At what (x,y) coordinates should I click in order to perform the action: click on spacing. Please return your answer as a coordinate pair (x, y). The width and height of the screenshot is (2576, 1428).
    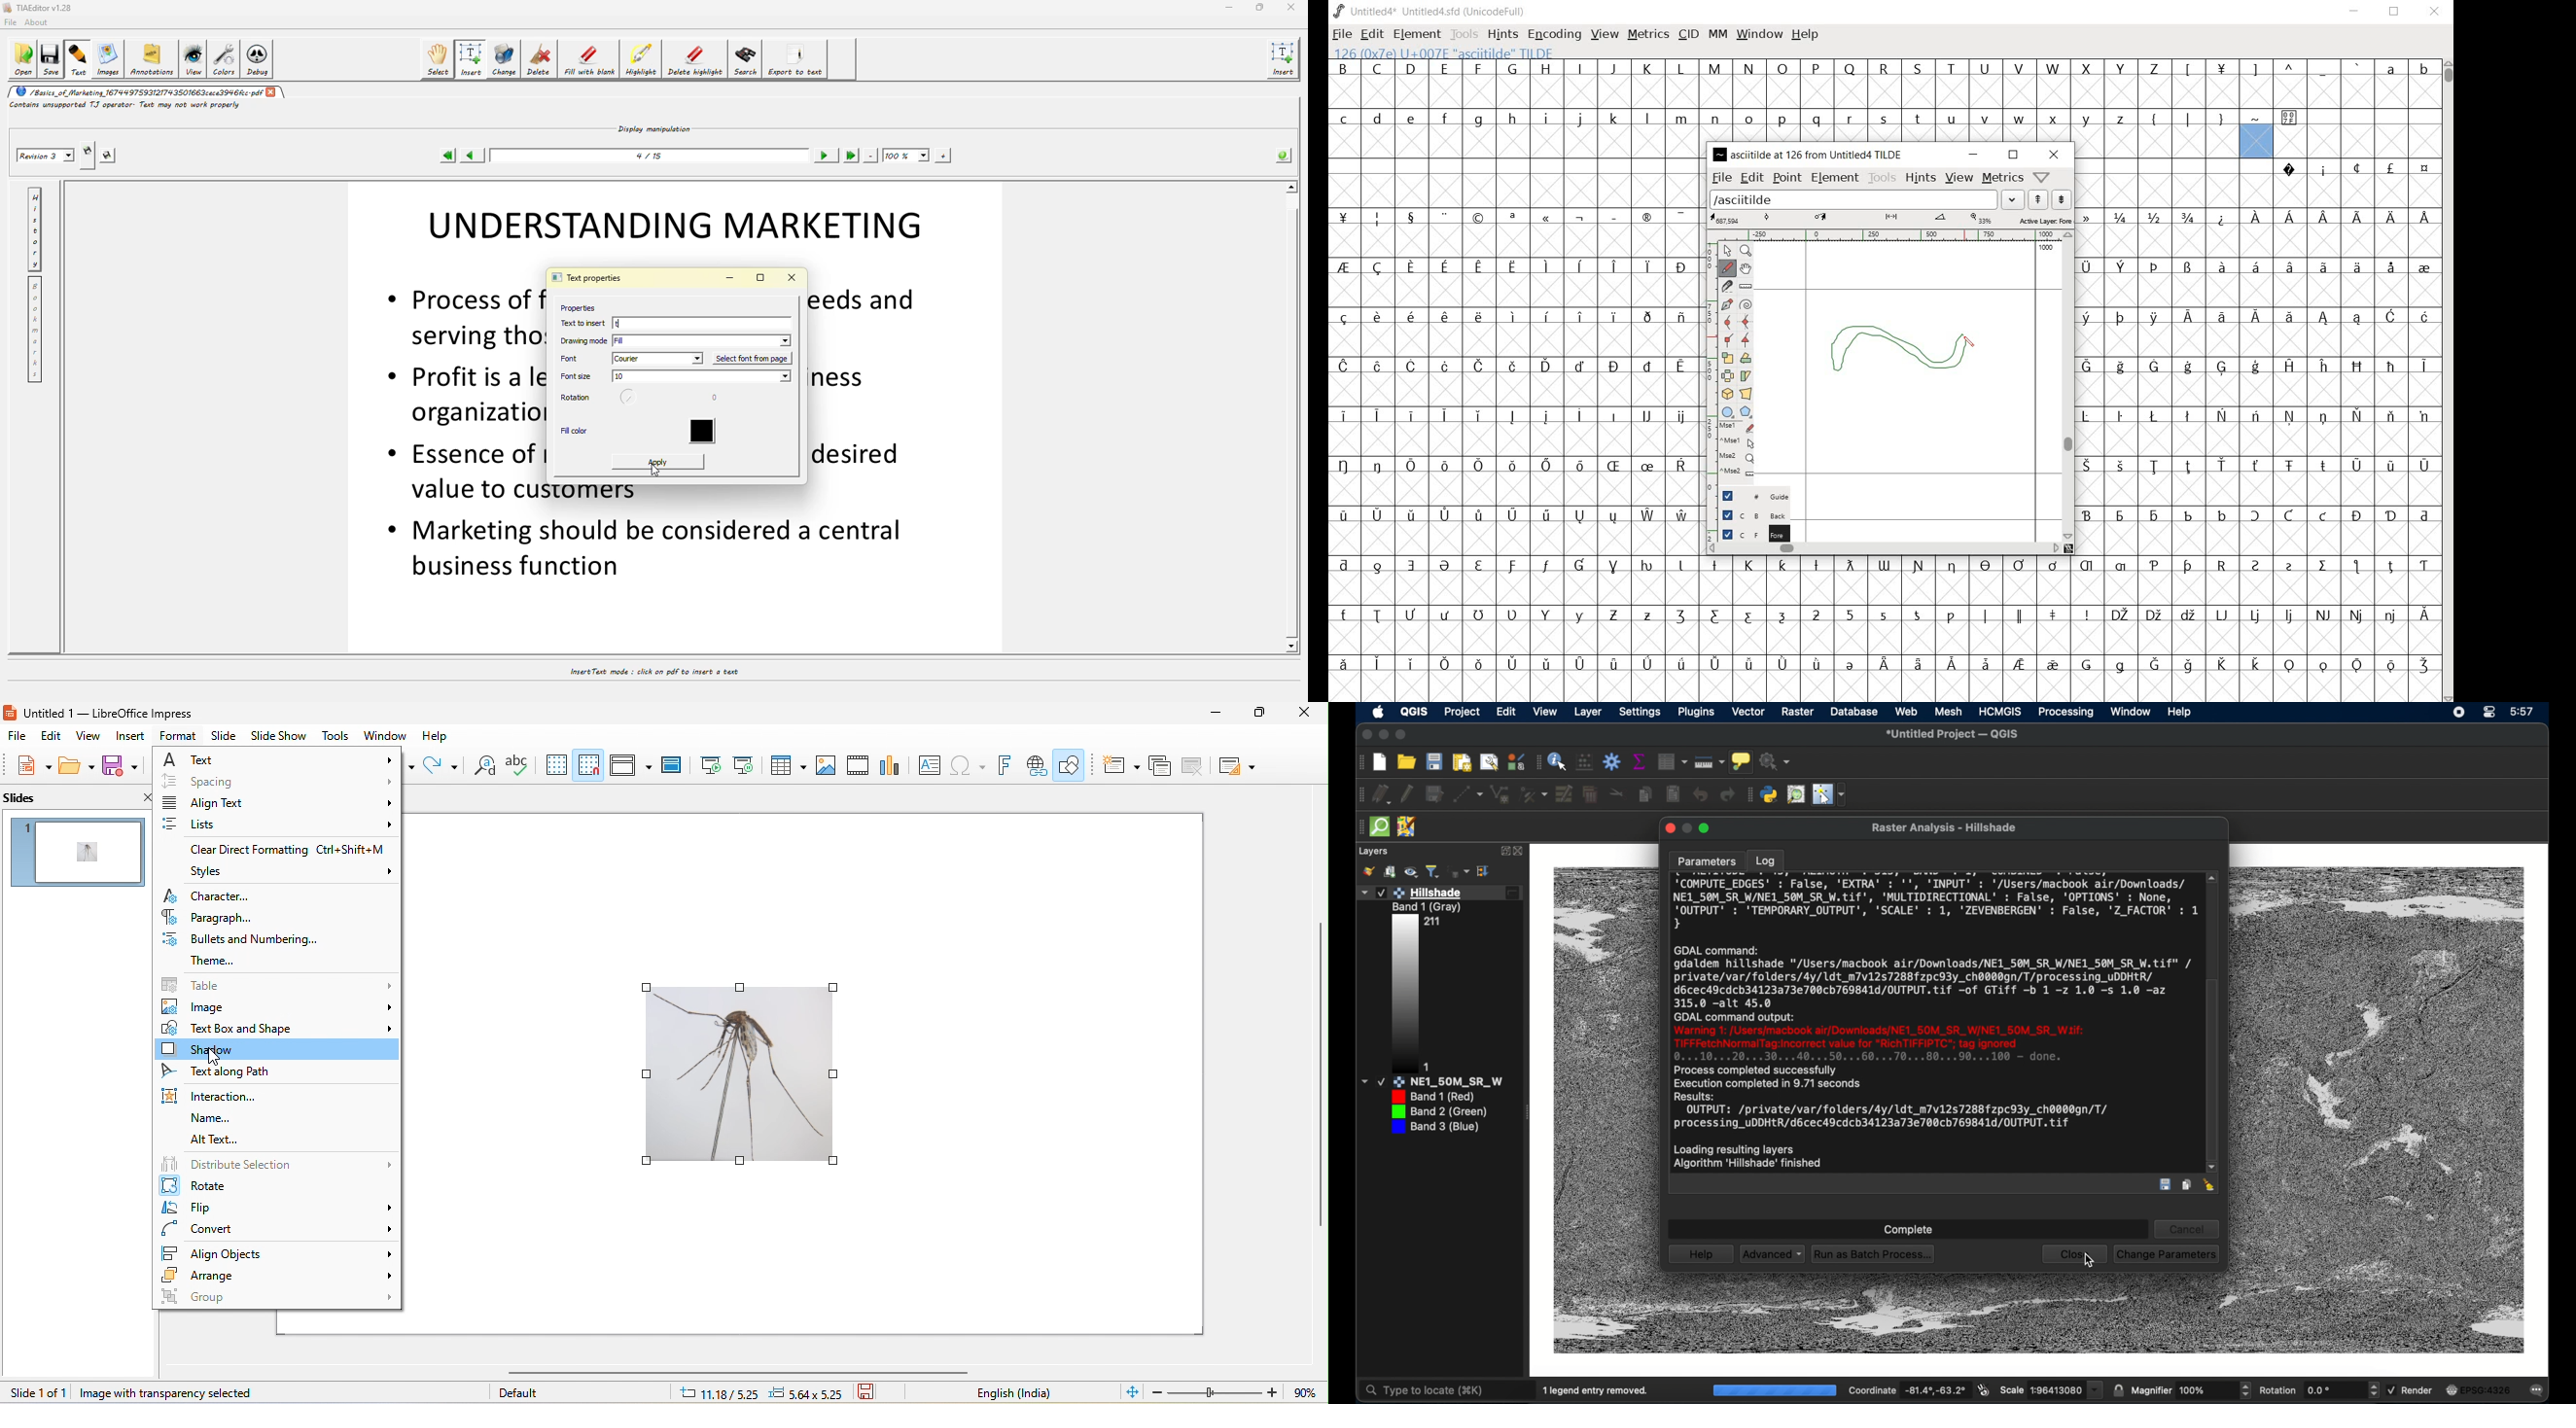
    Looking at the image, I should click on (279, 781).